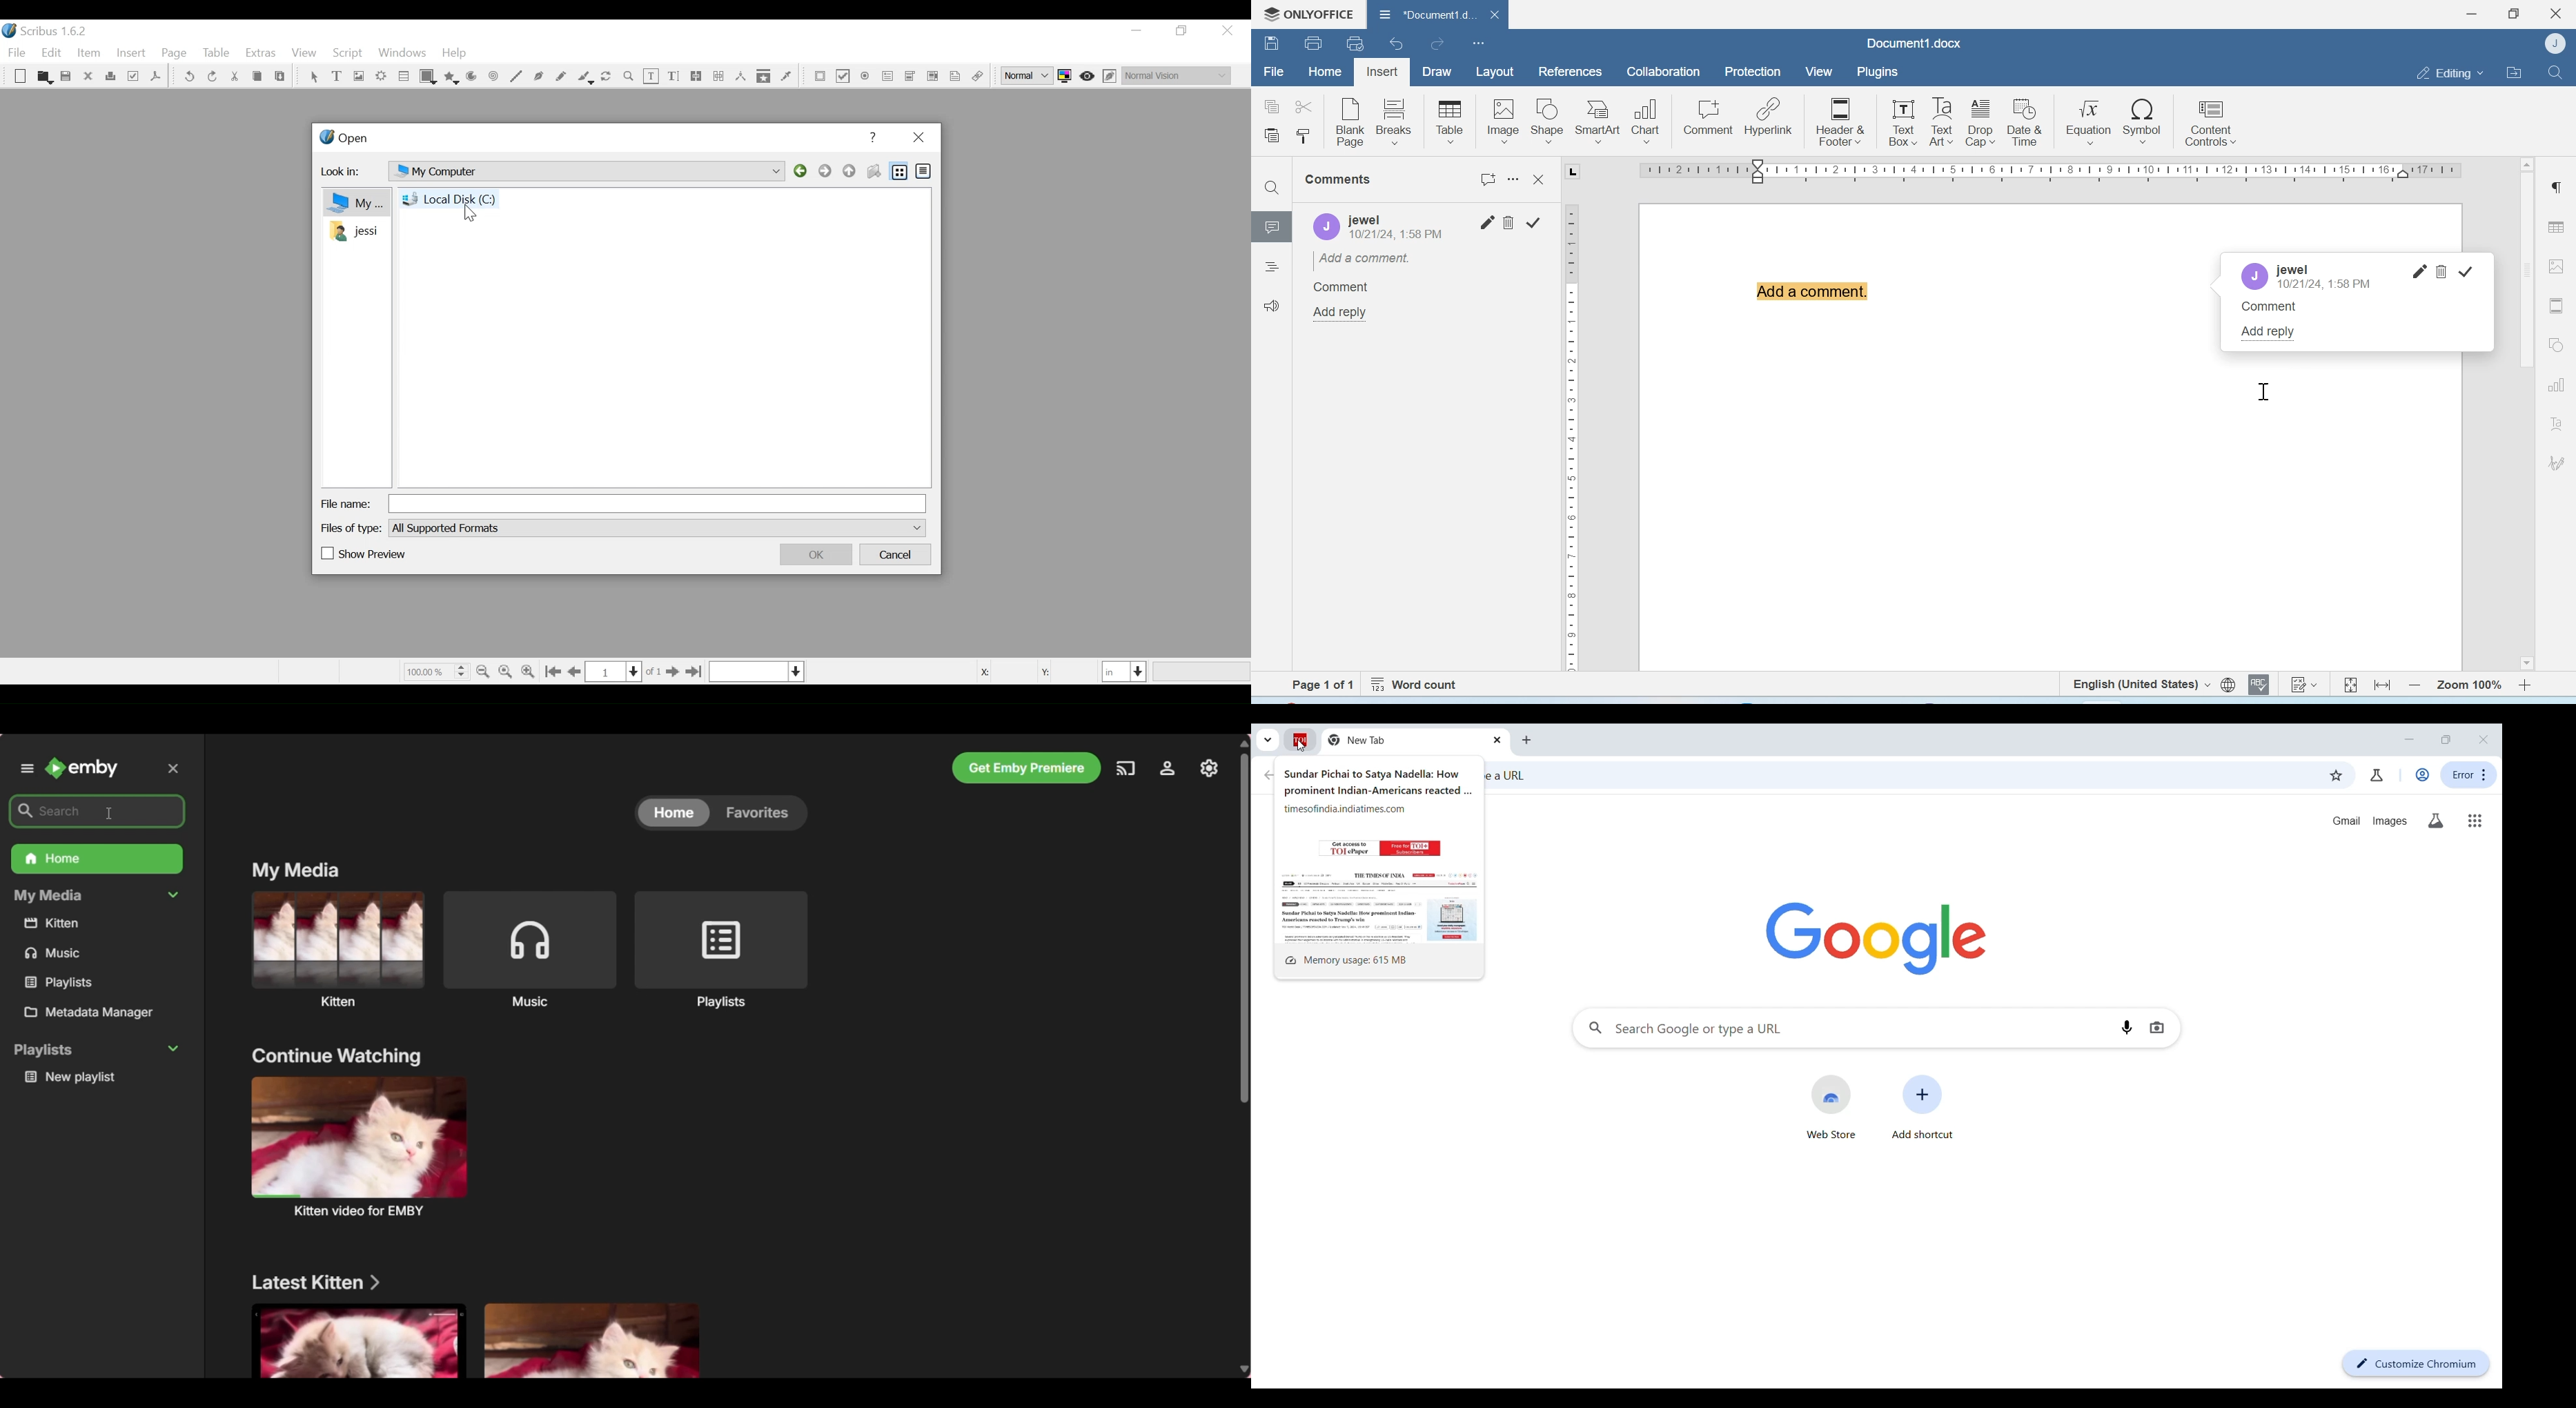 This screenshot has height=1428, width=2576. What do you see at coordinates (516, 77) in the screenshot?
I see `Line` at bounding box center [516, 77].